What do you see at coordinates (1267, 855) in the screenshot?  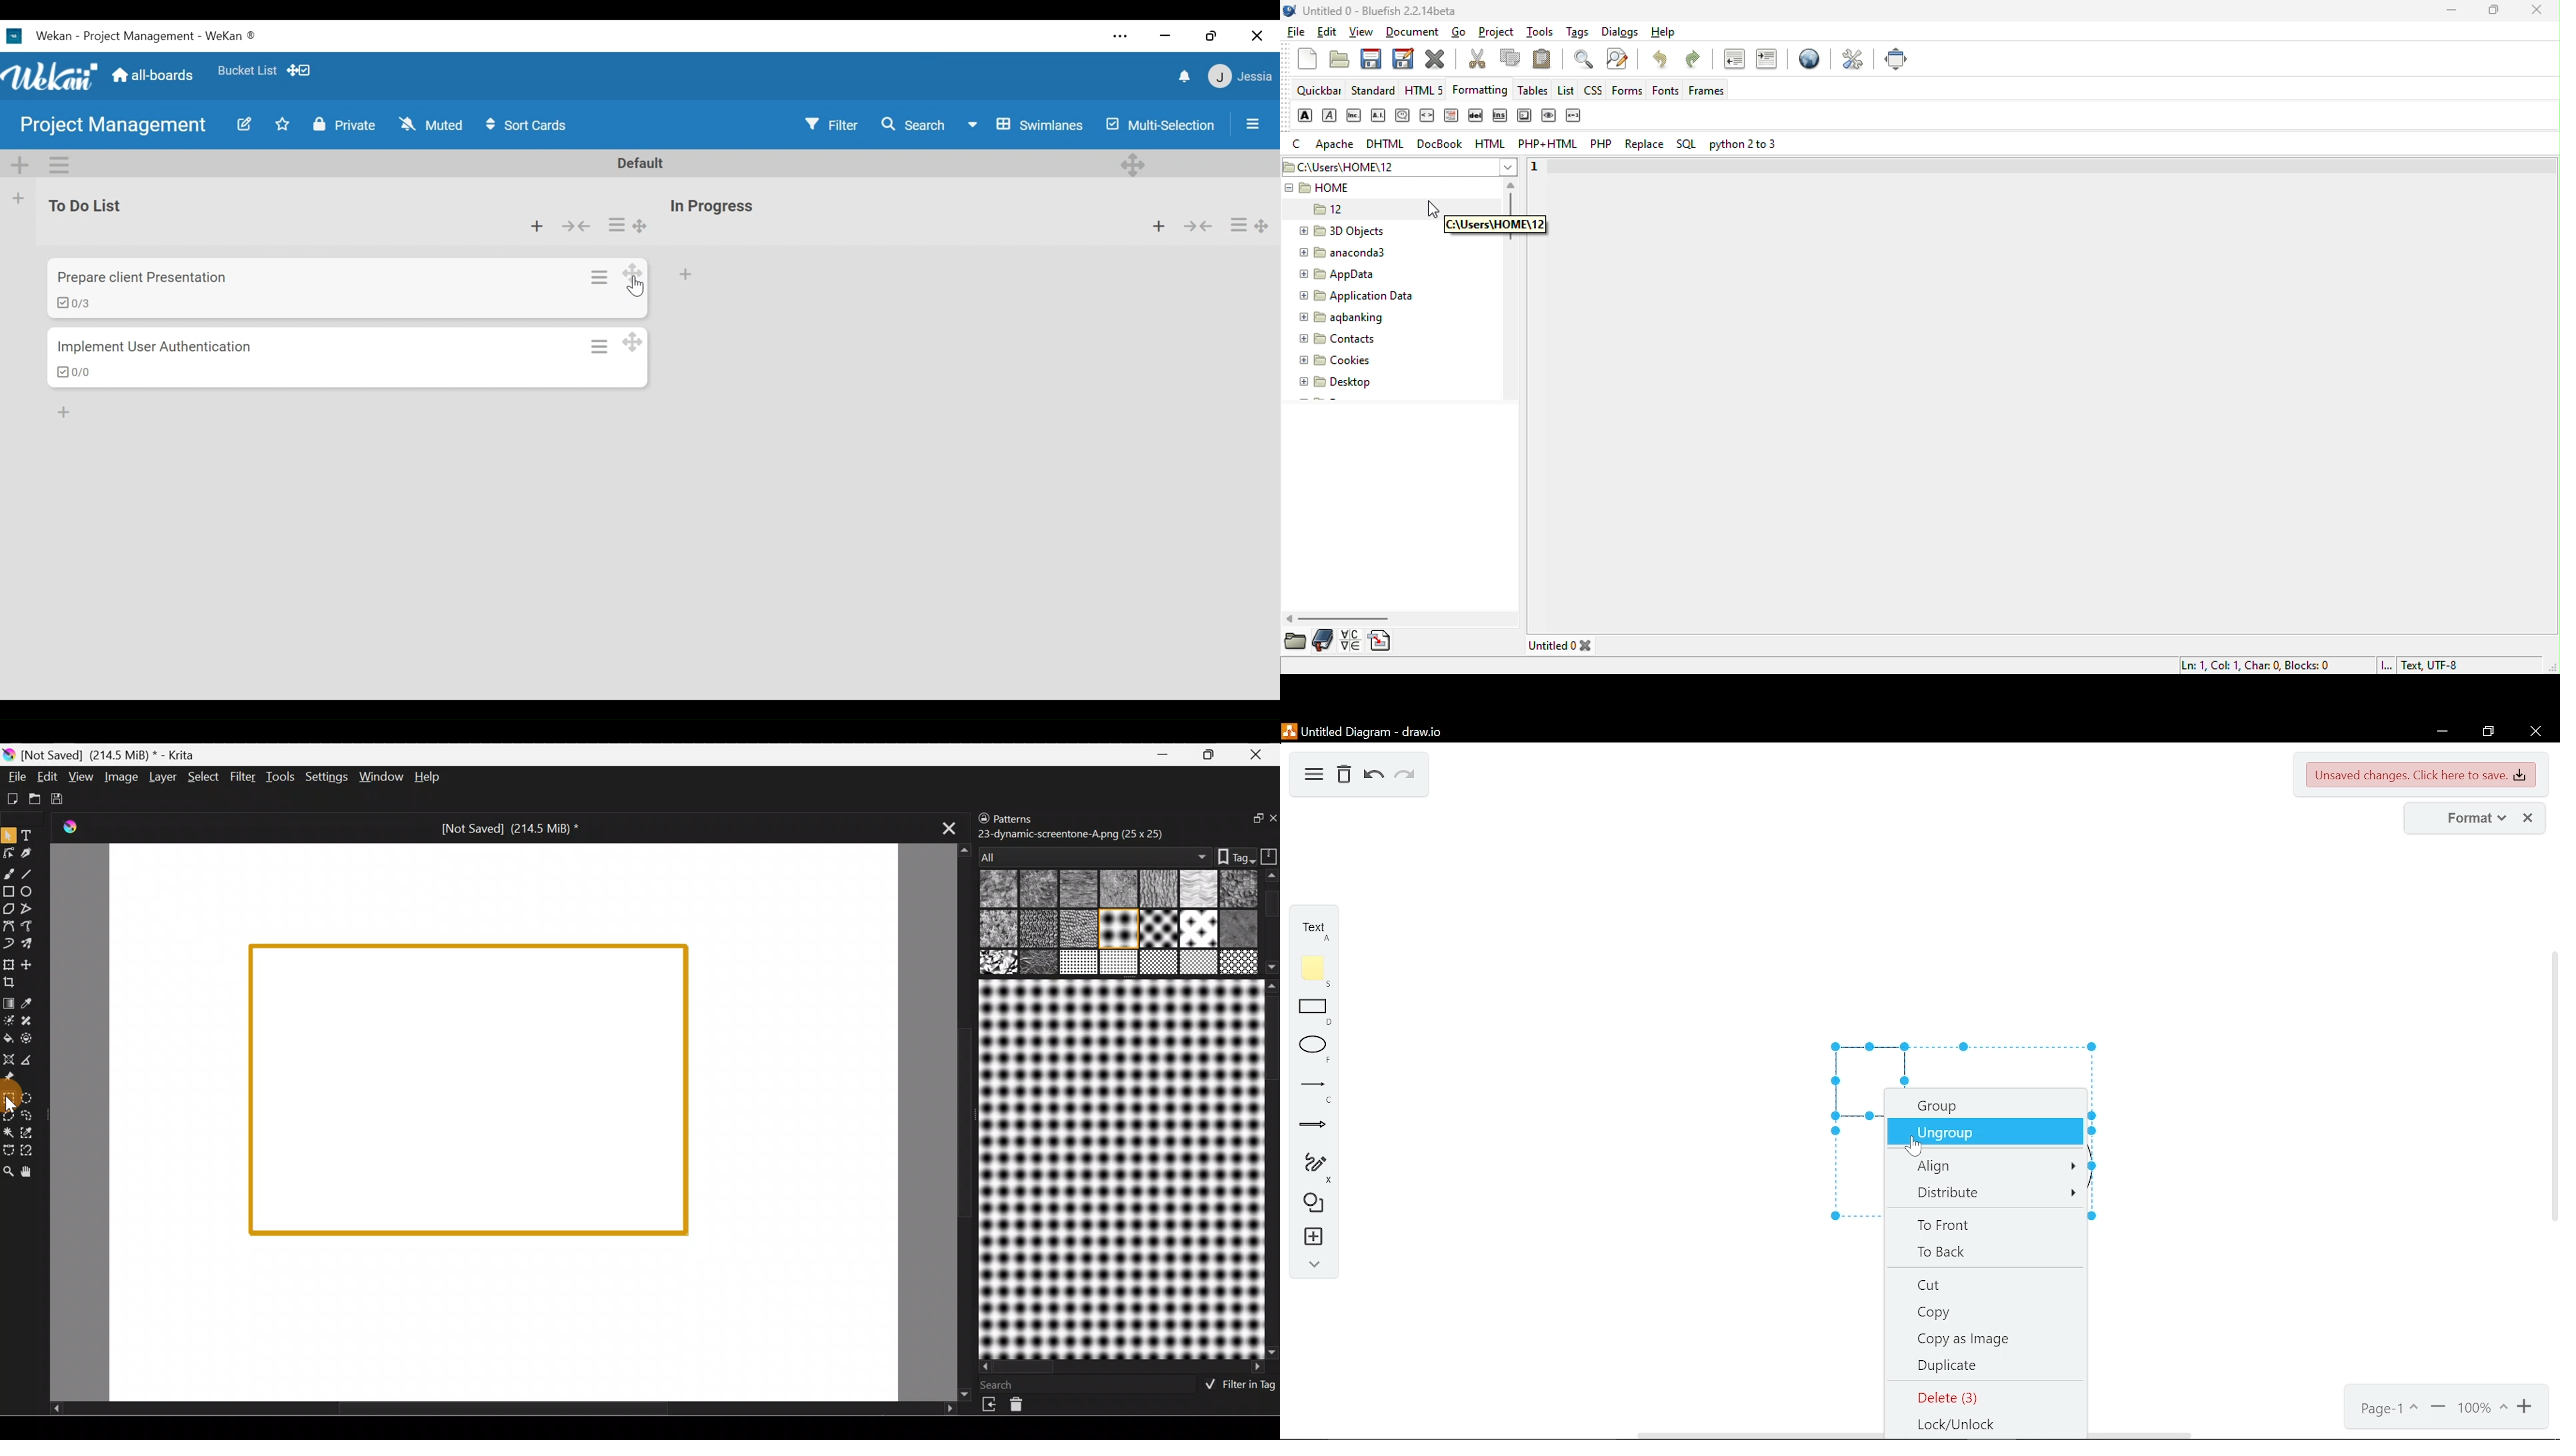 I see `Storage resources` at bounding box center [1267, 855].